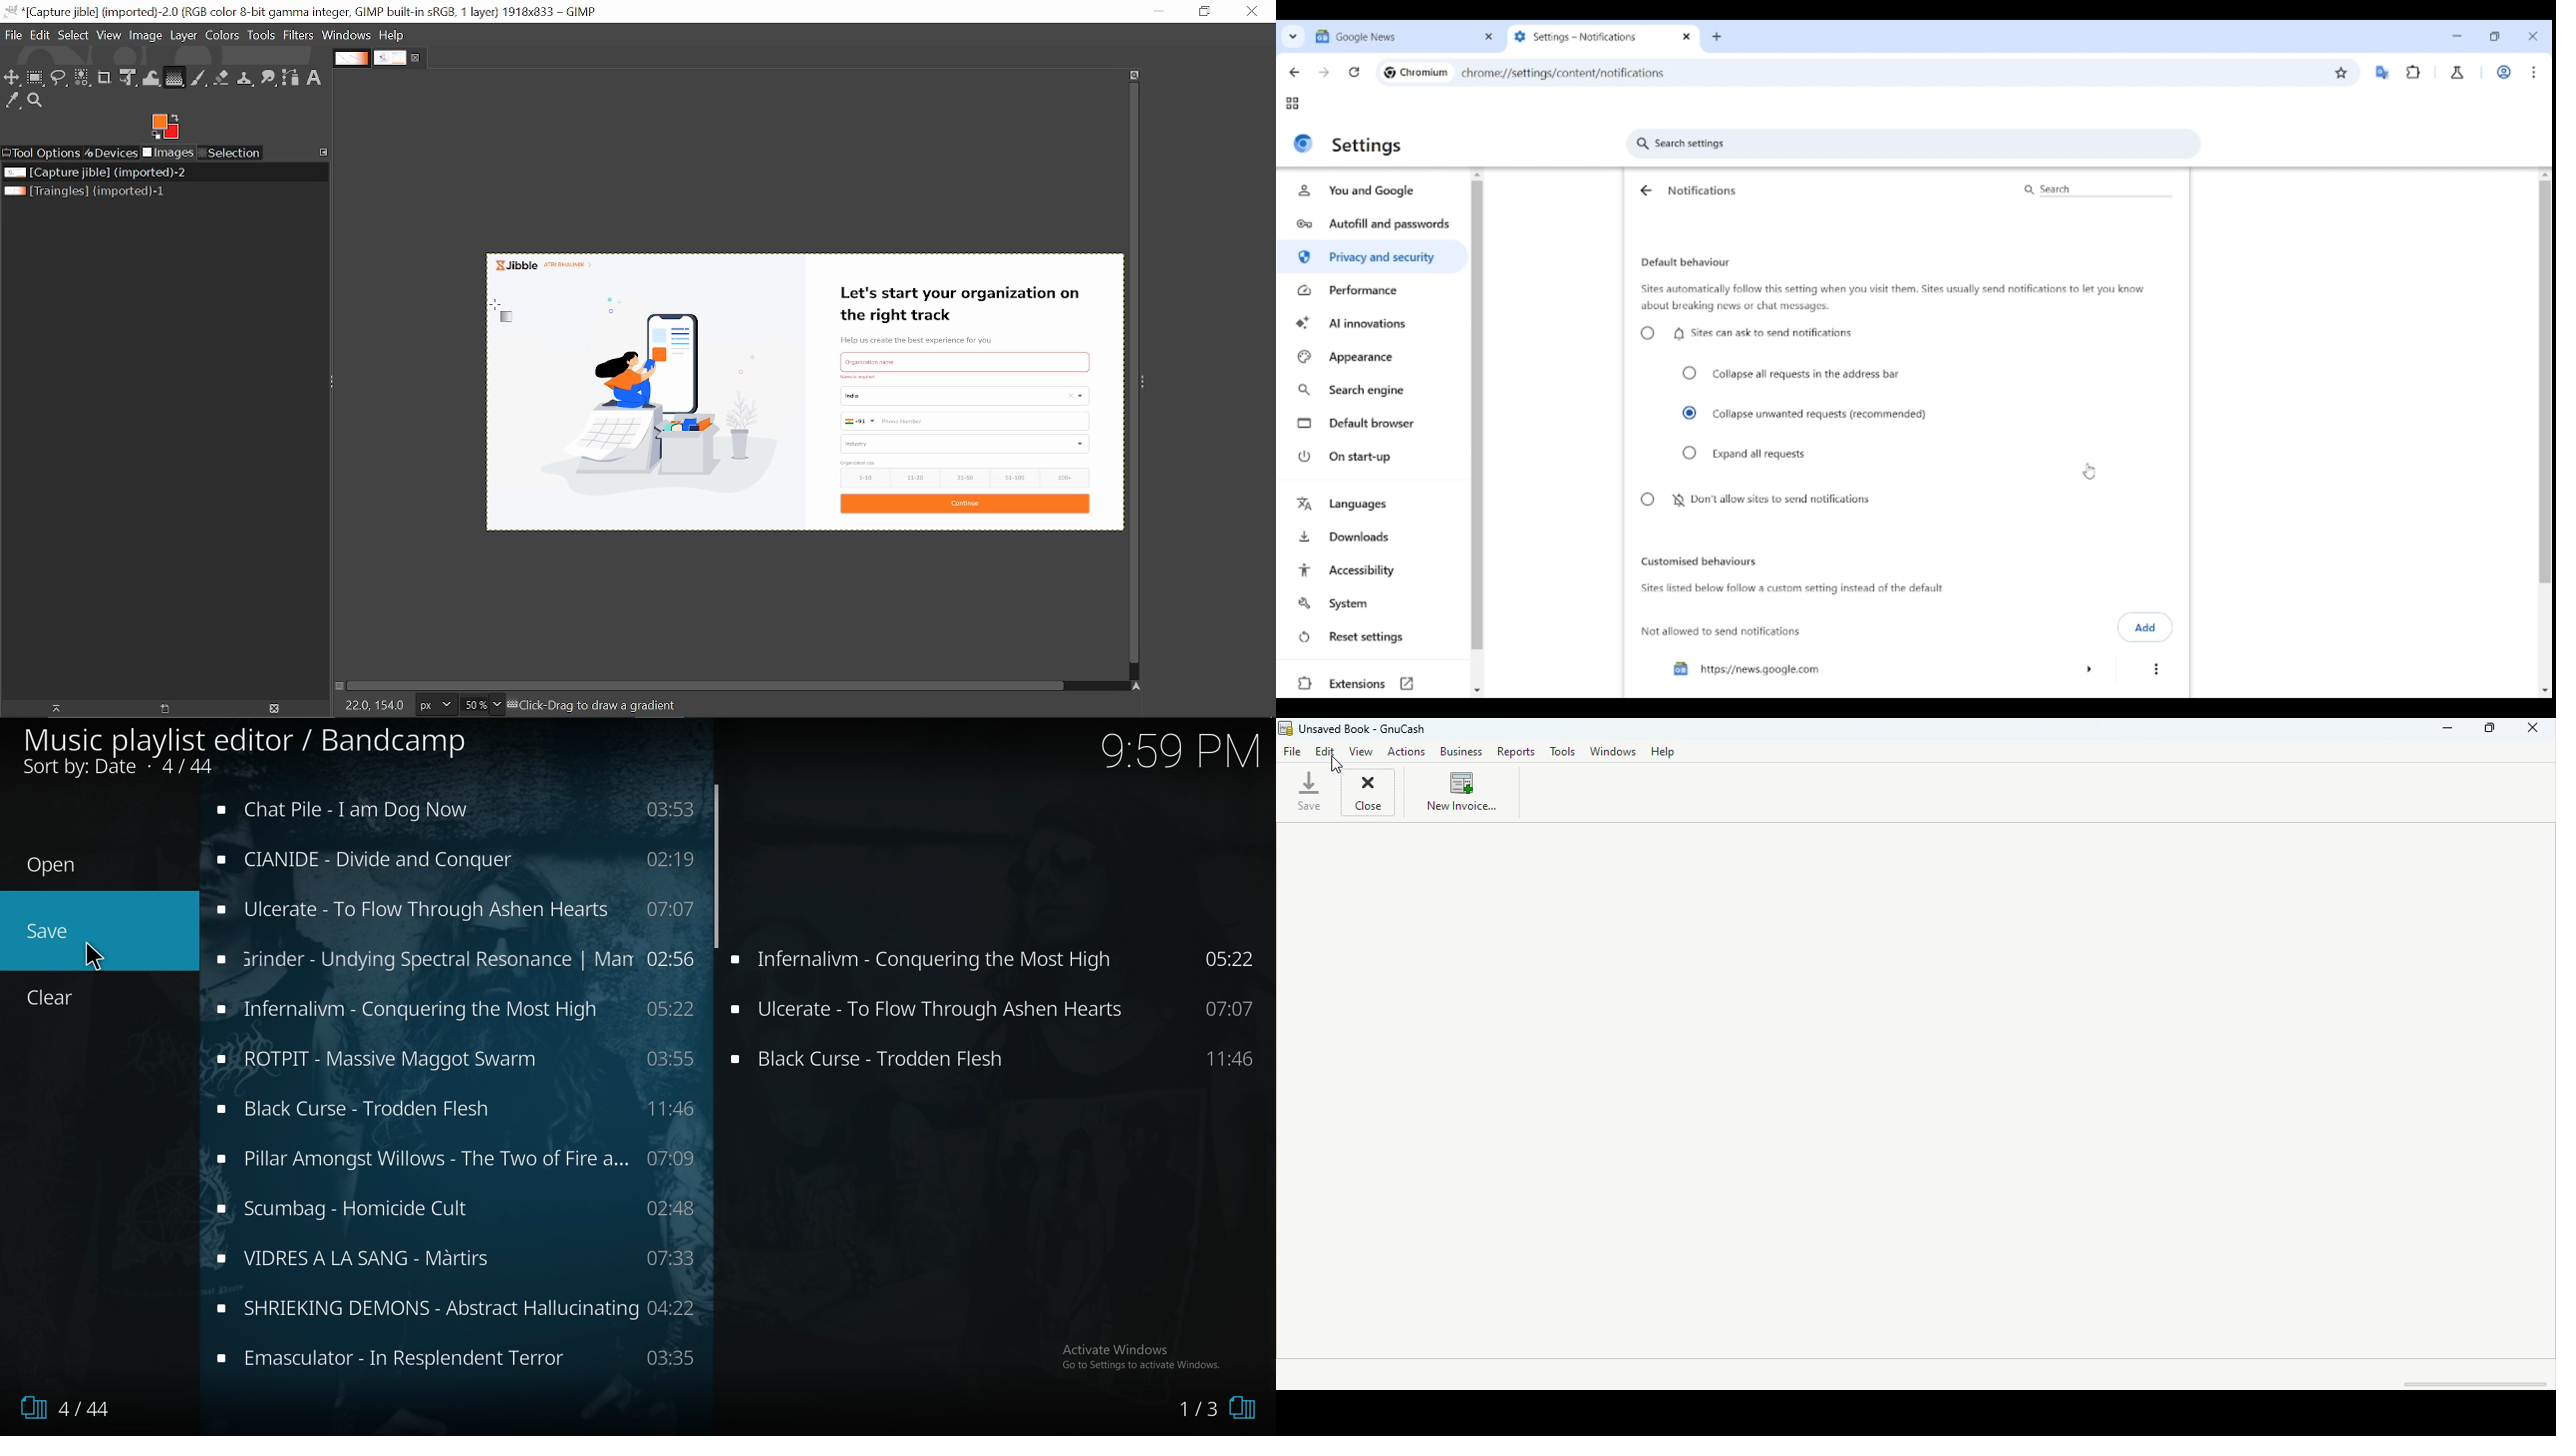 Image resolution: width=2576 pixels, height=1456 pixels. I want to click on Close, so click(1371, 794).